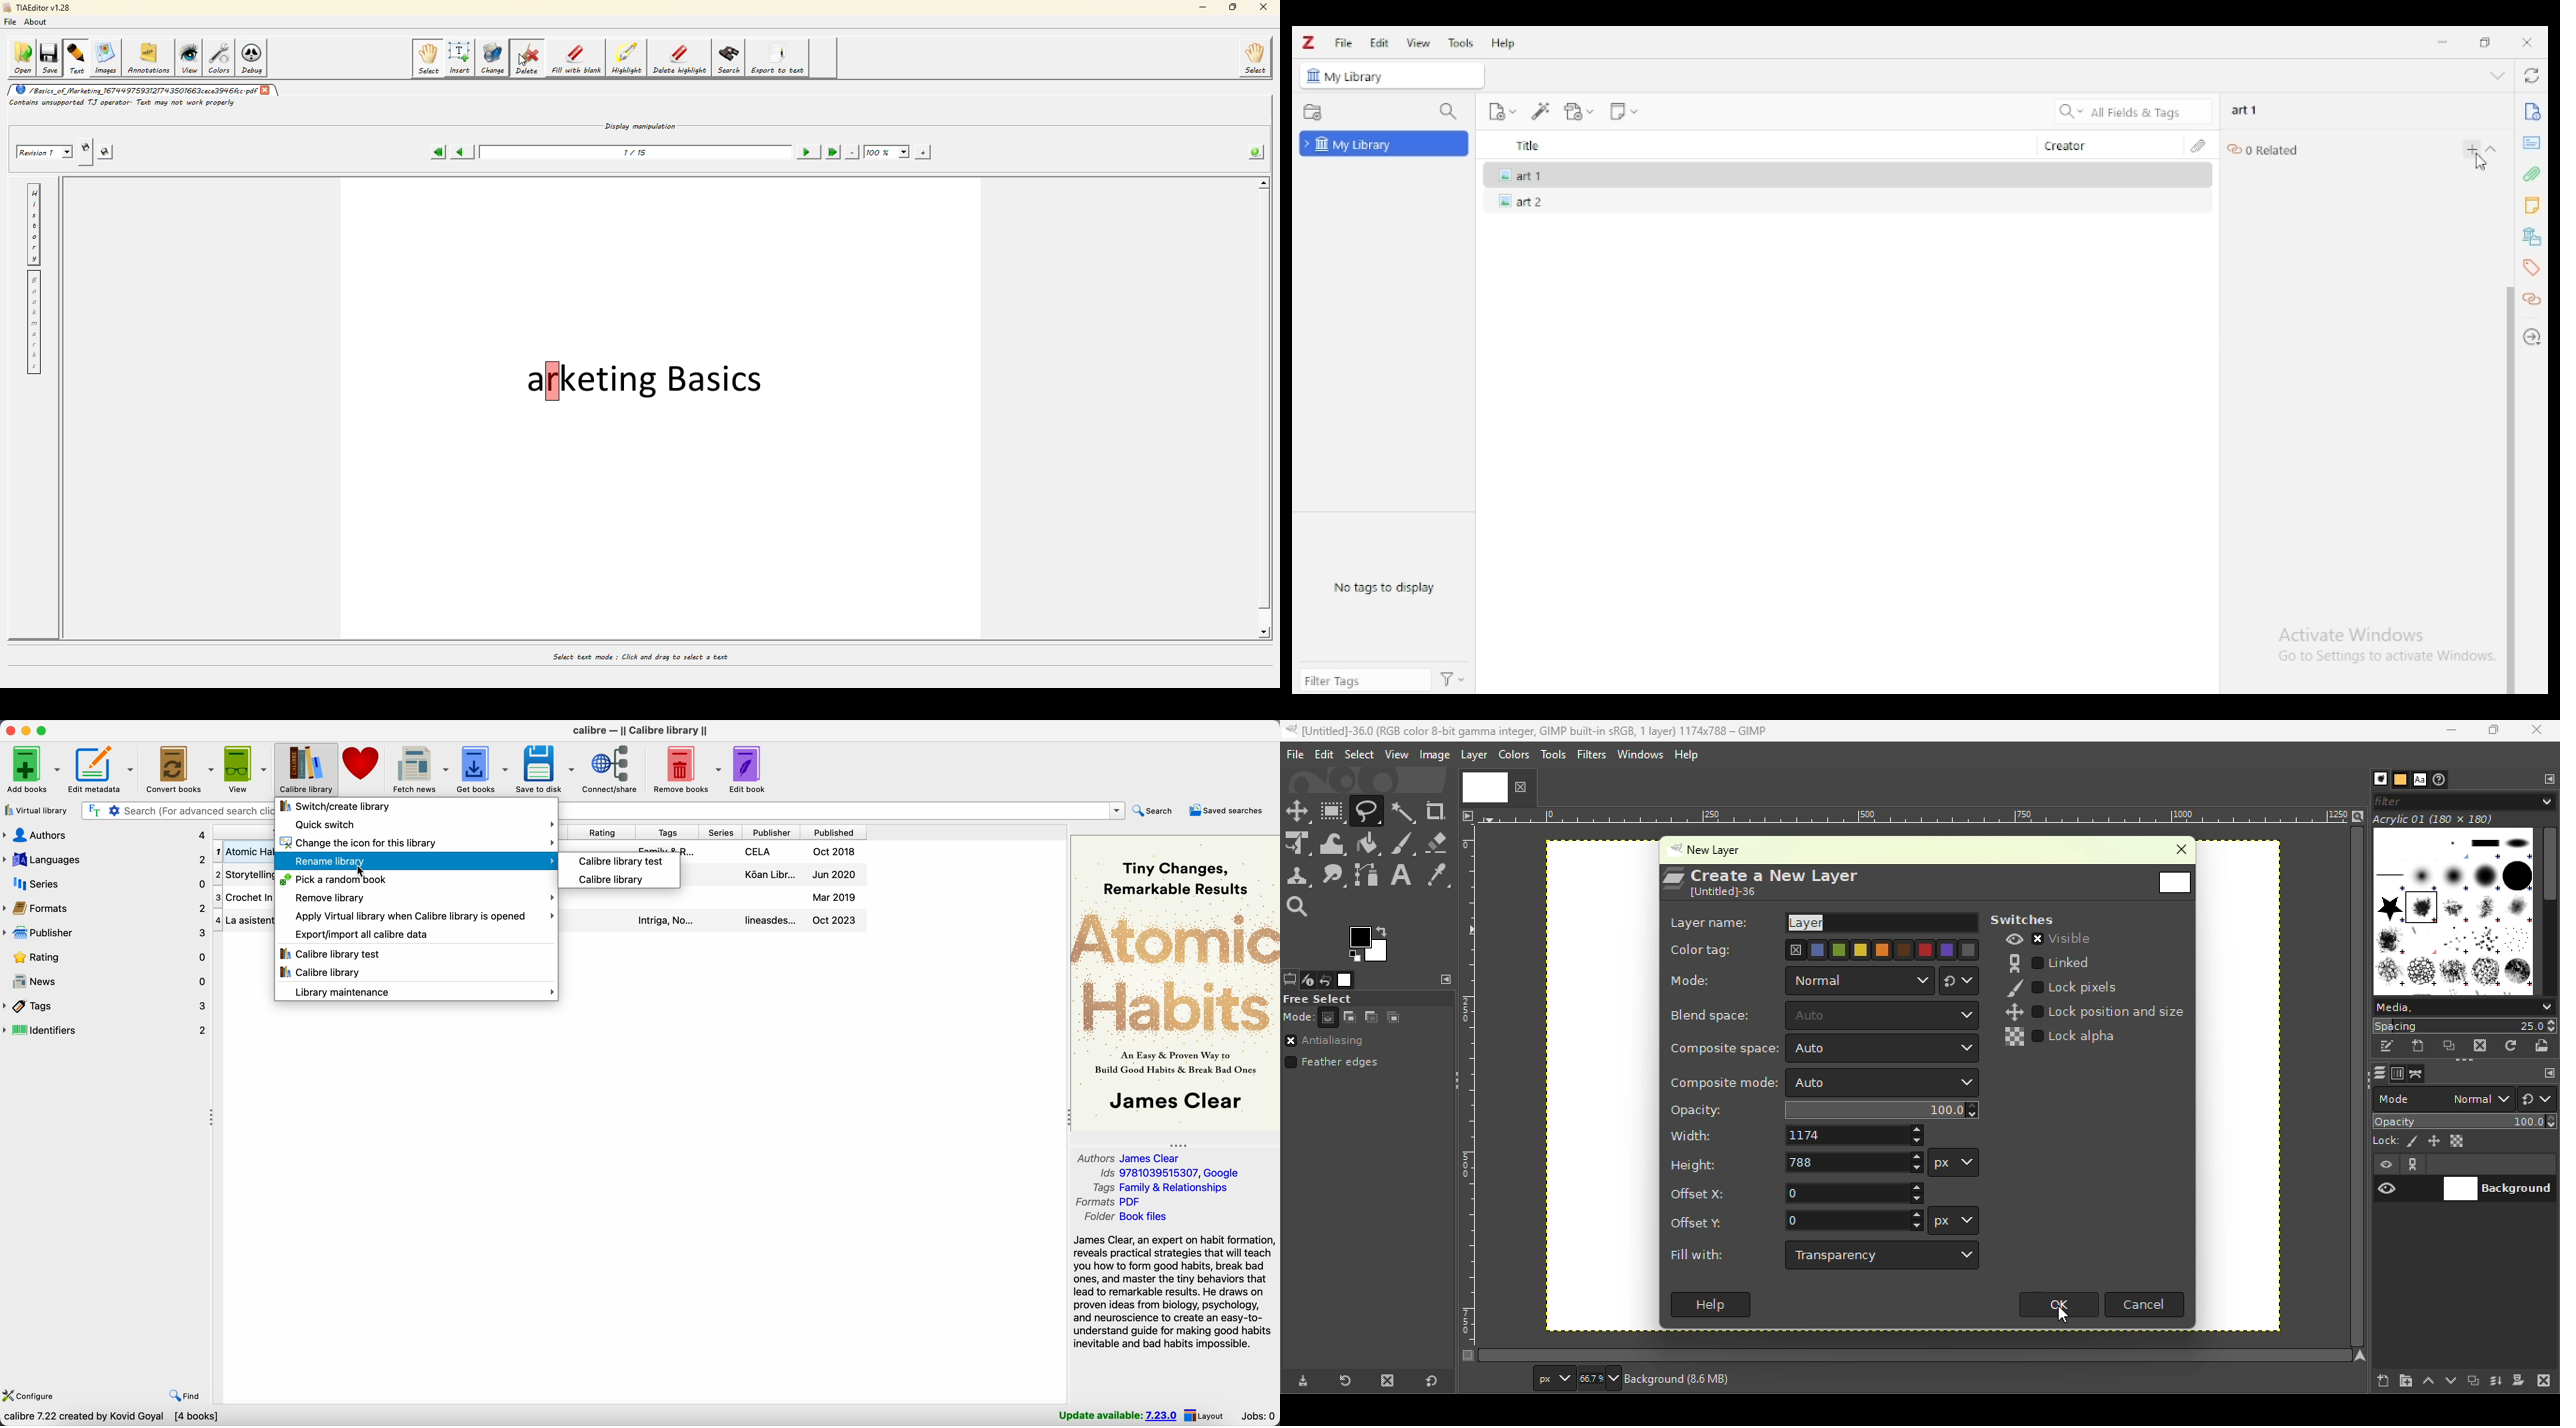 Image resolution: width=2576 pixels, height=1428 pixels. What do you see at coordinates (2498, 75) in the screenshot?
I see `toggle collapse` at bounding box center [2498, 75].